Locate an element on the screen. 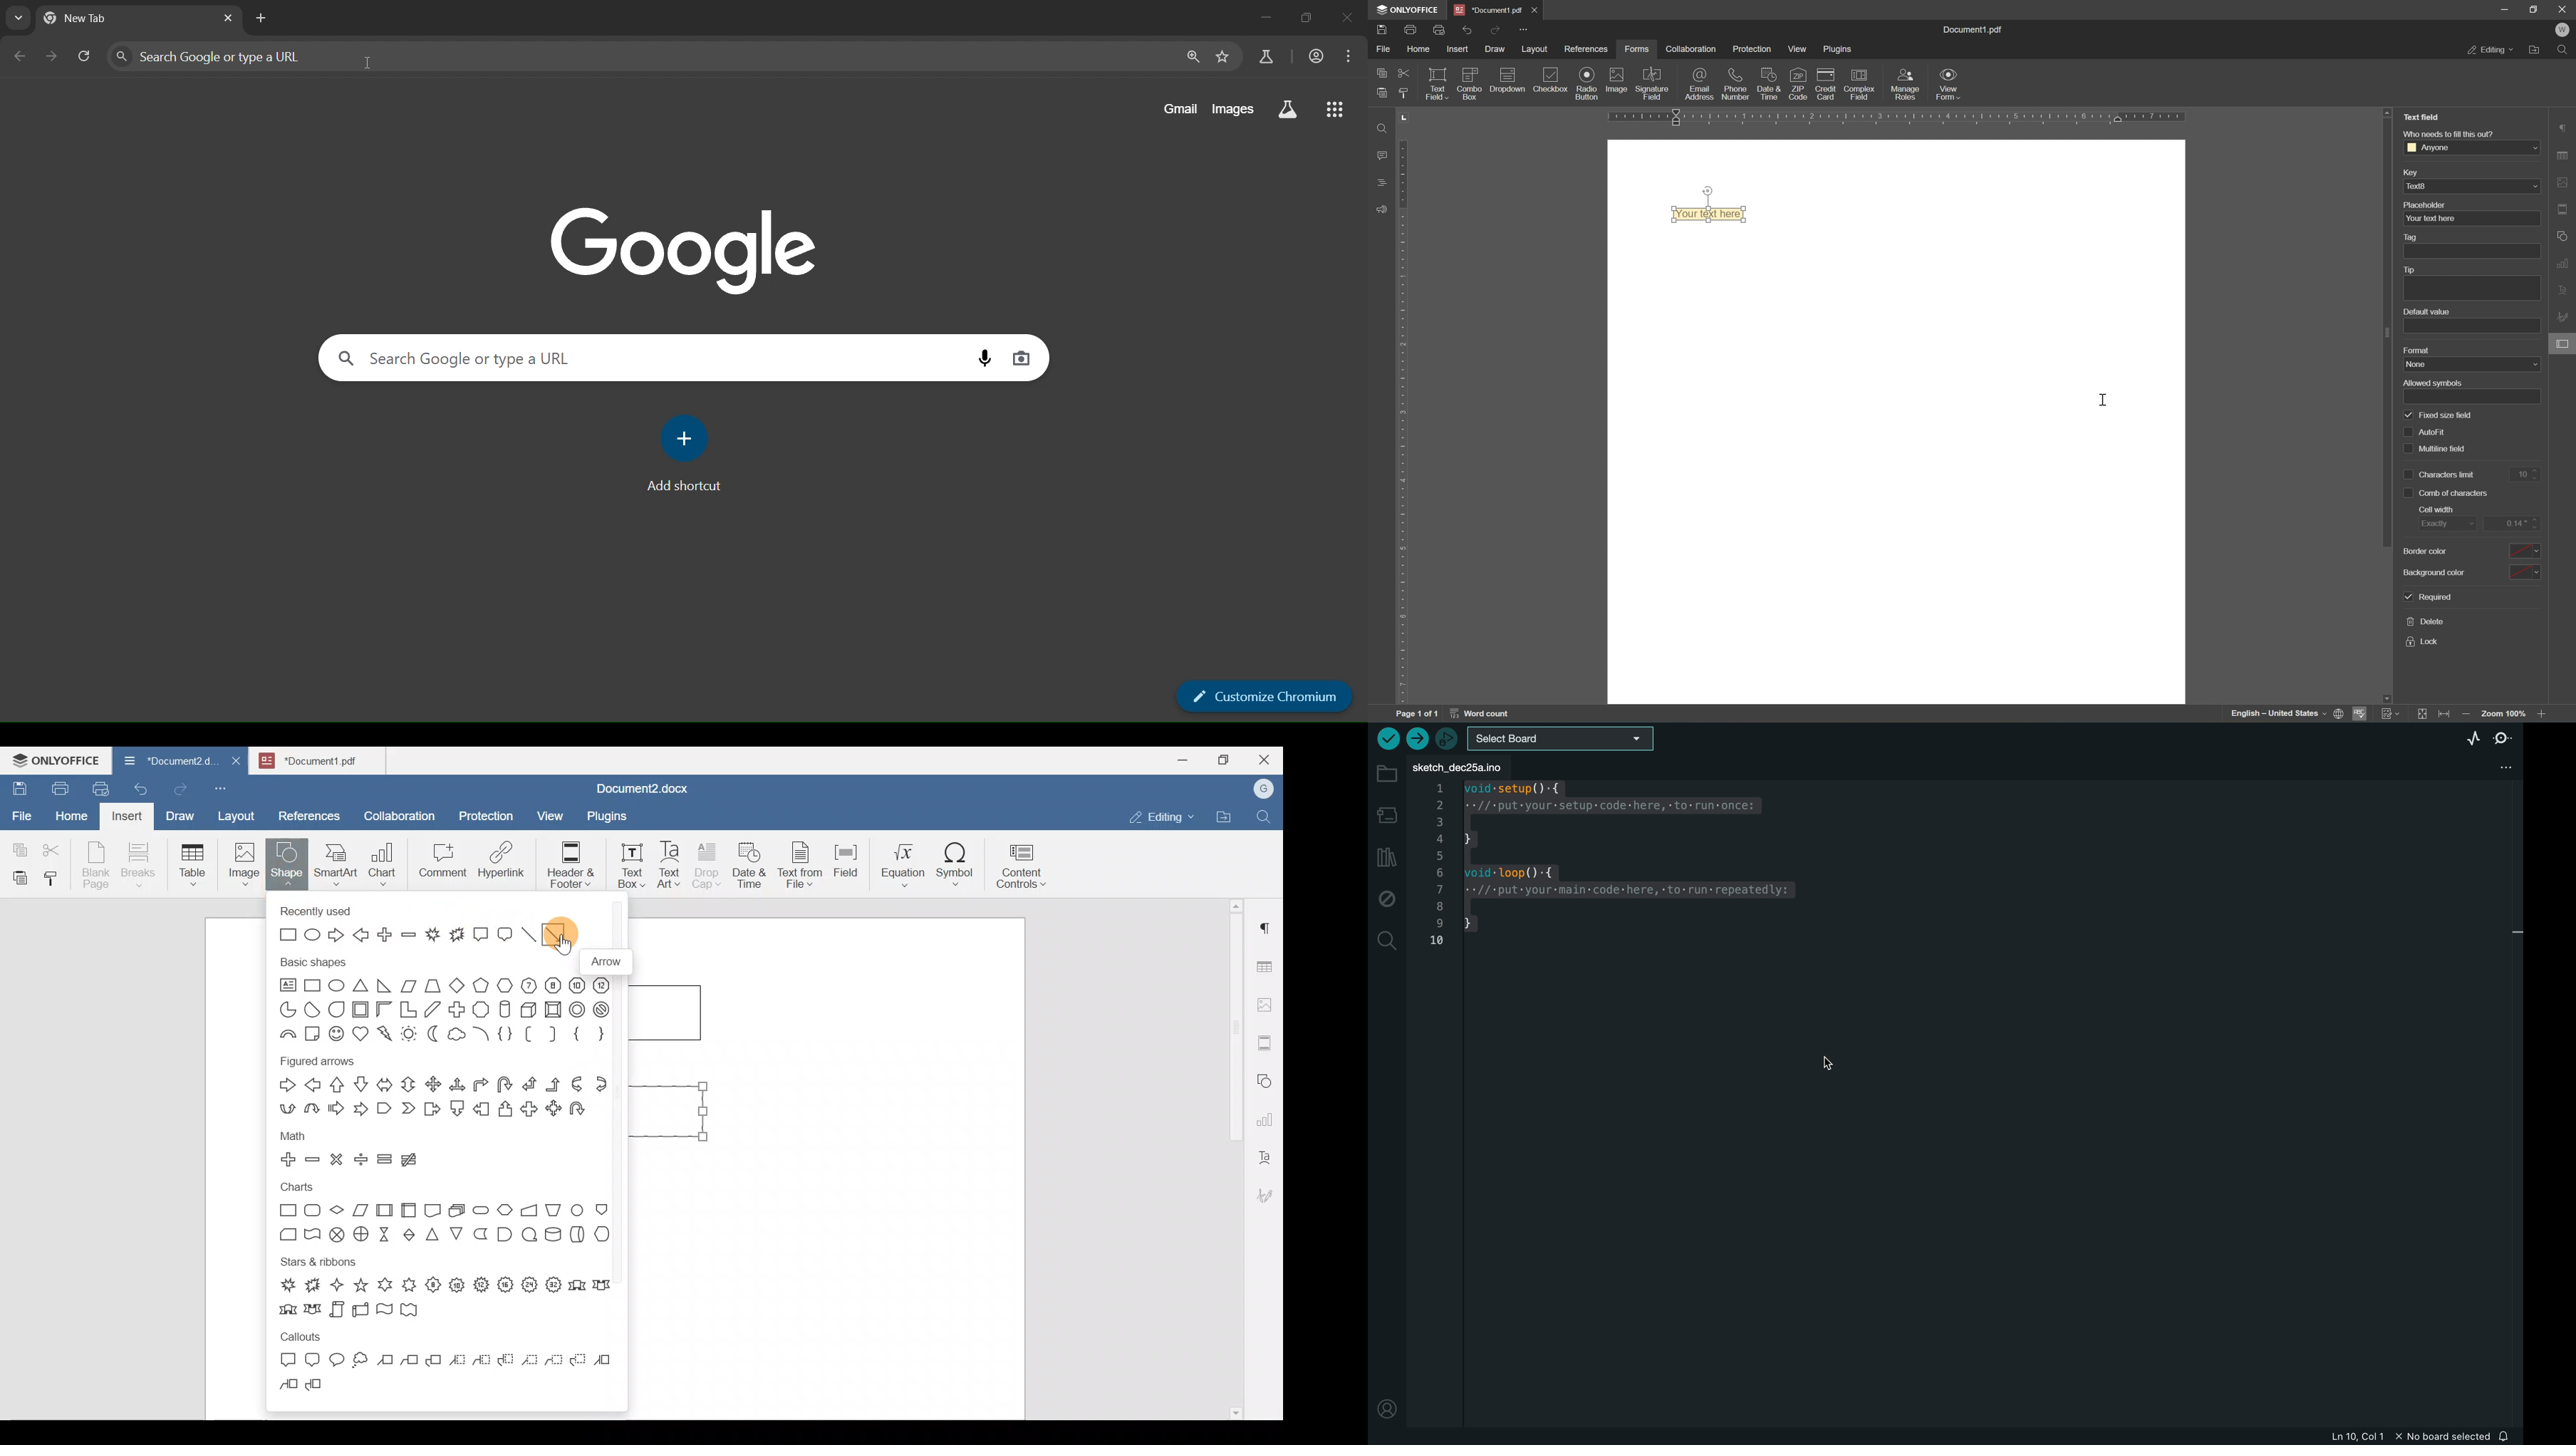 Image resolution: width=2576 pixels, height=1456 pixels. Paste is located at coordinates (17, 874).